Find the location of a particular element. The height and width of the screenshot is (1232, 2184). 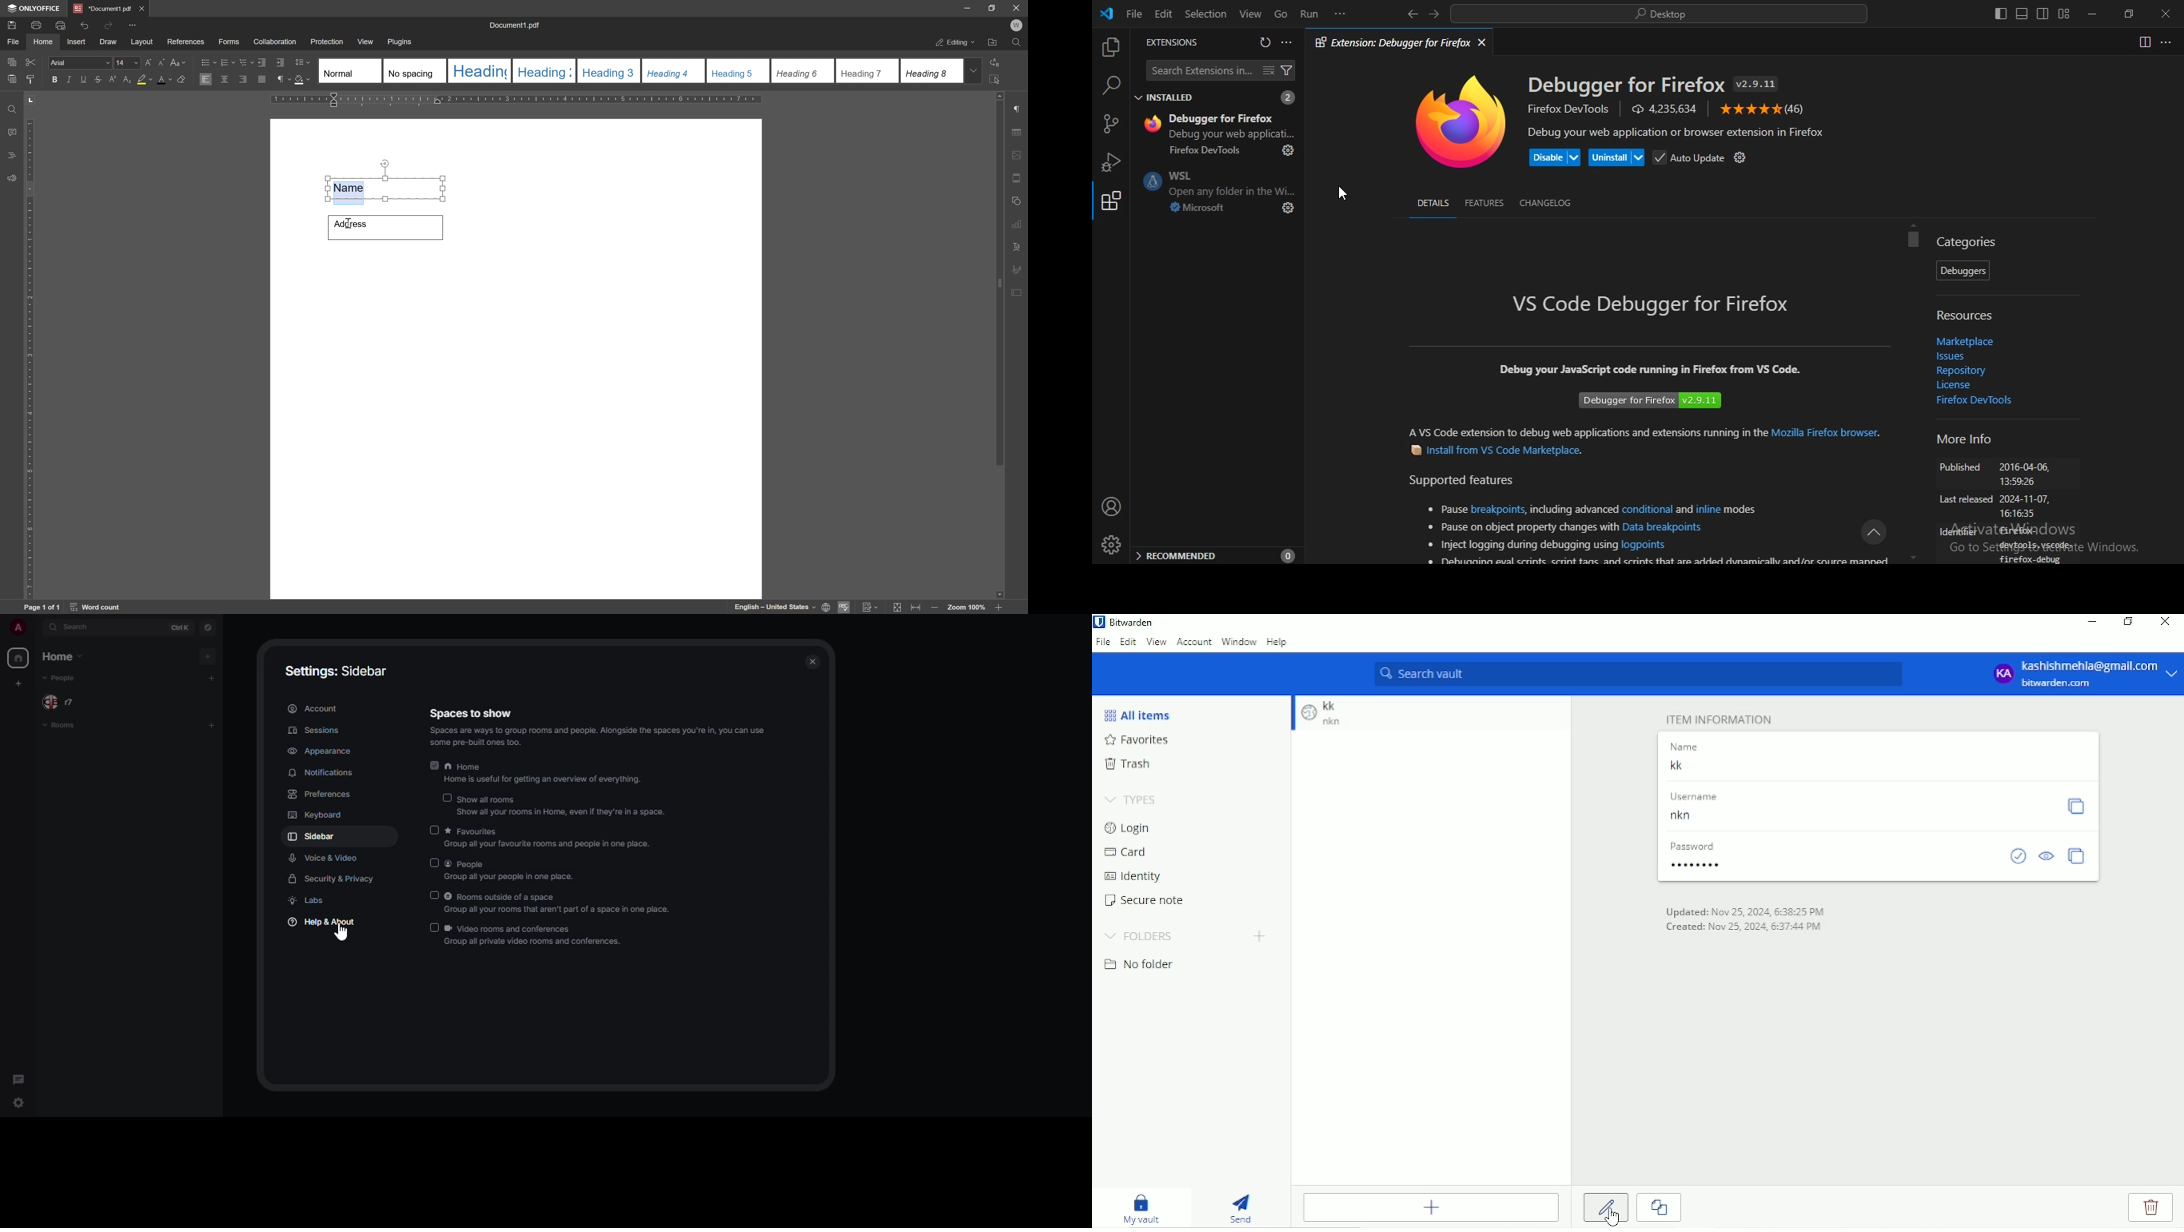

go forward is located at coordinates (1436, 15).